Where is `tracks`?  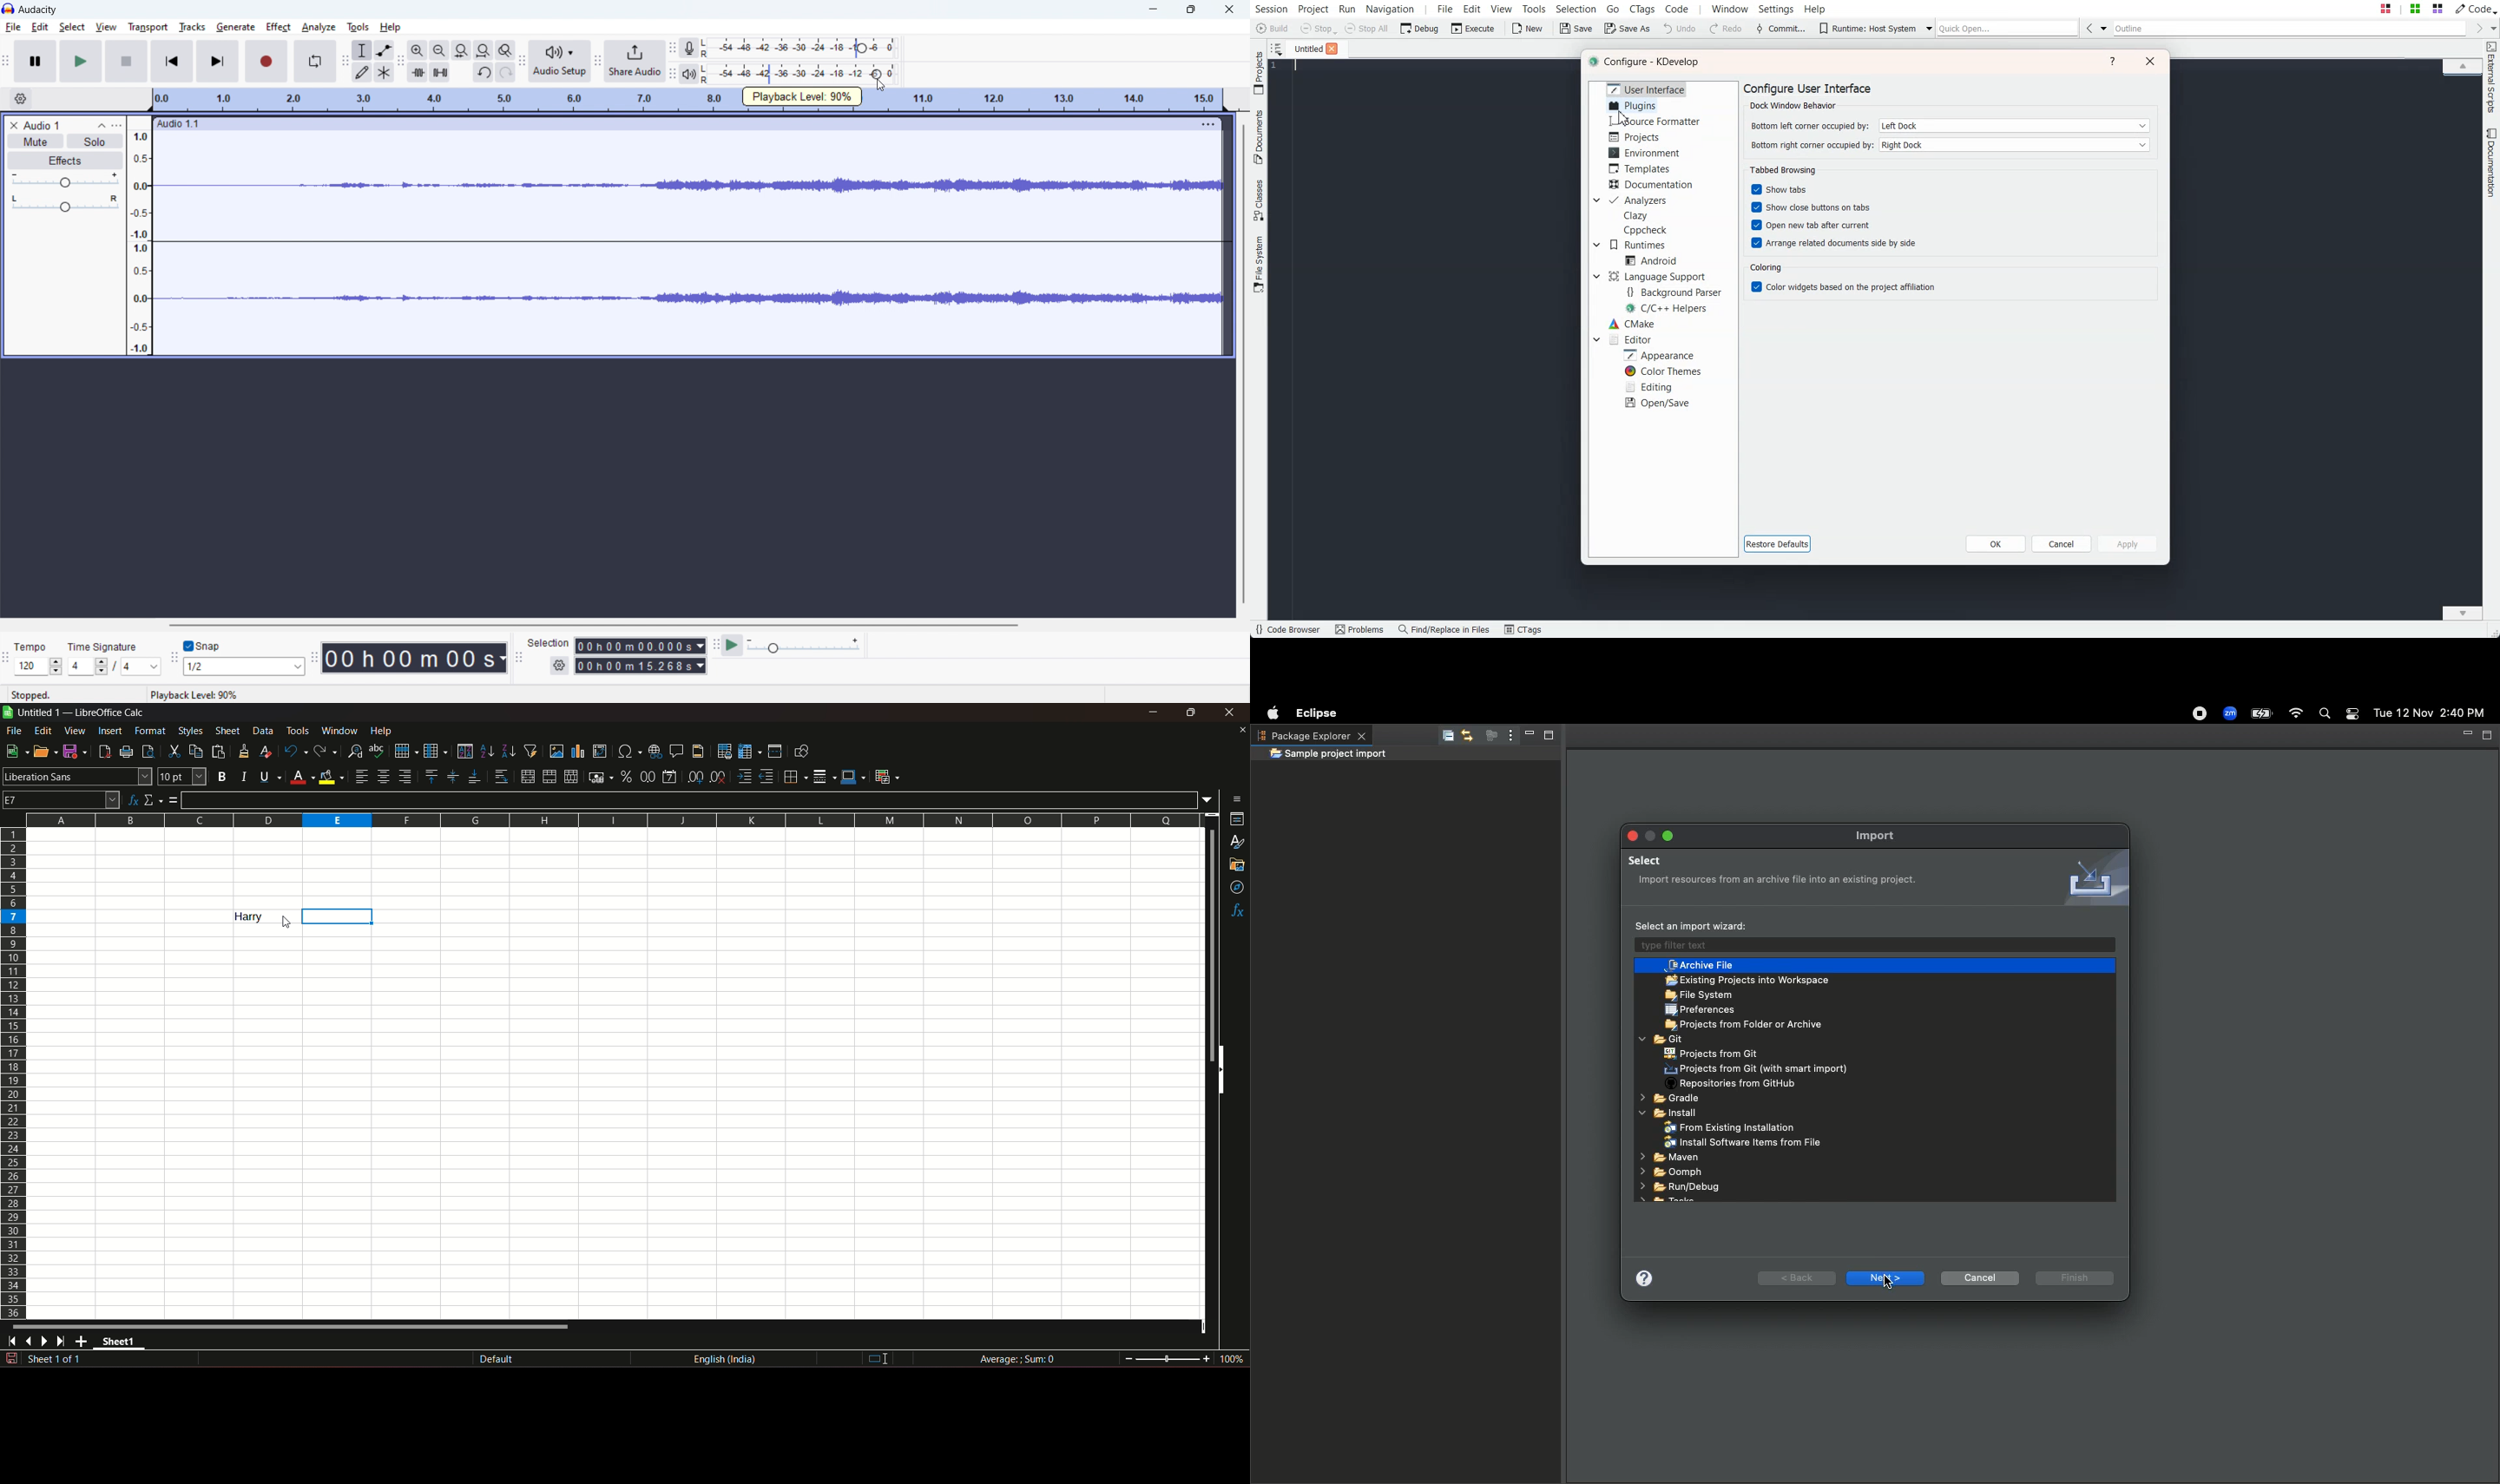 tracks is located at coordinates (192, 27).